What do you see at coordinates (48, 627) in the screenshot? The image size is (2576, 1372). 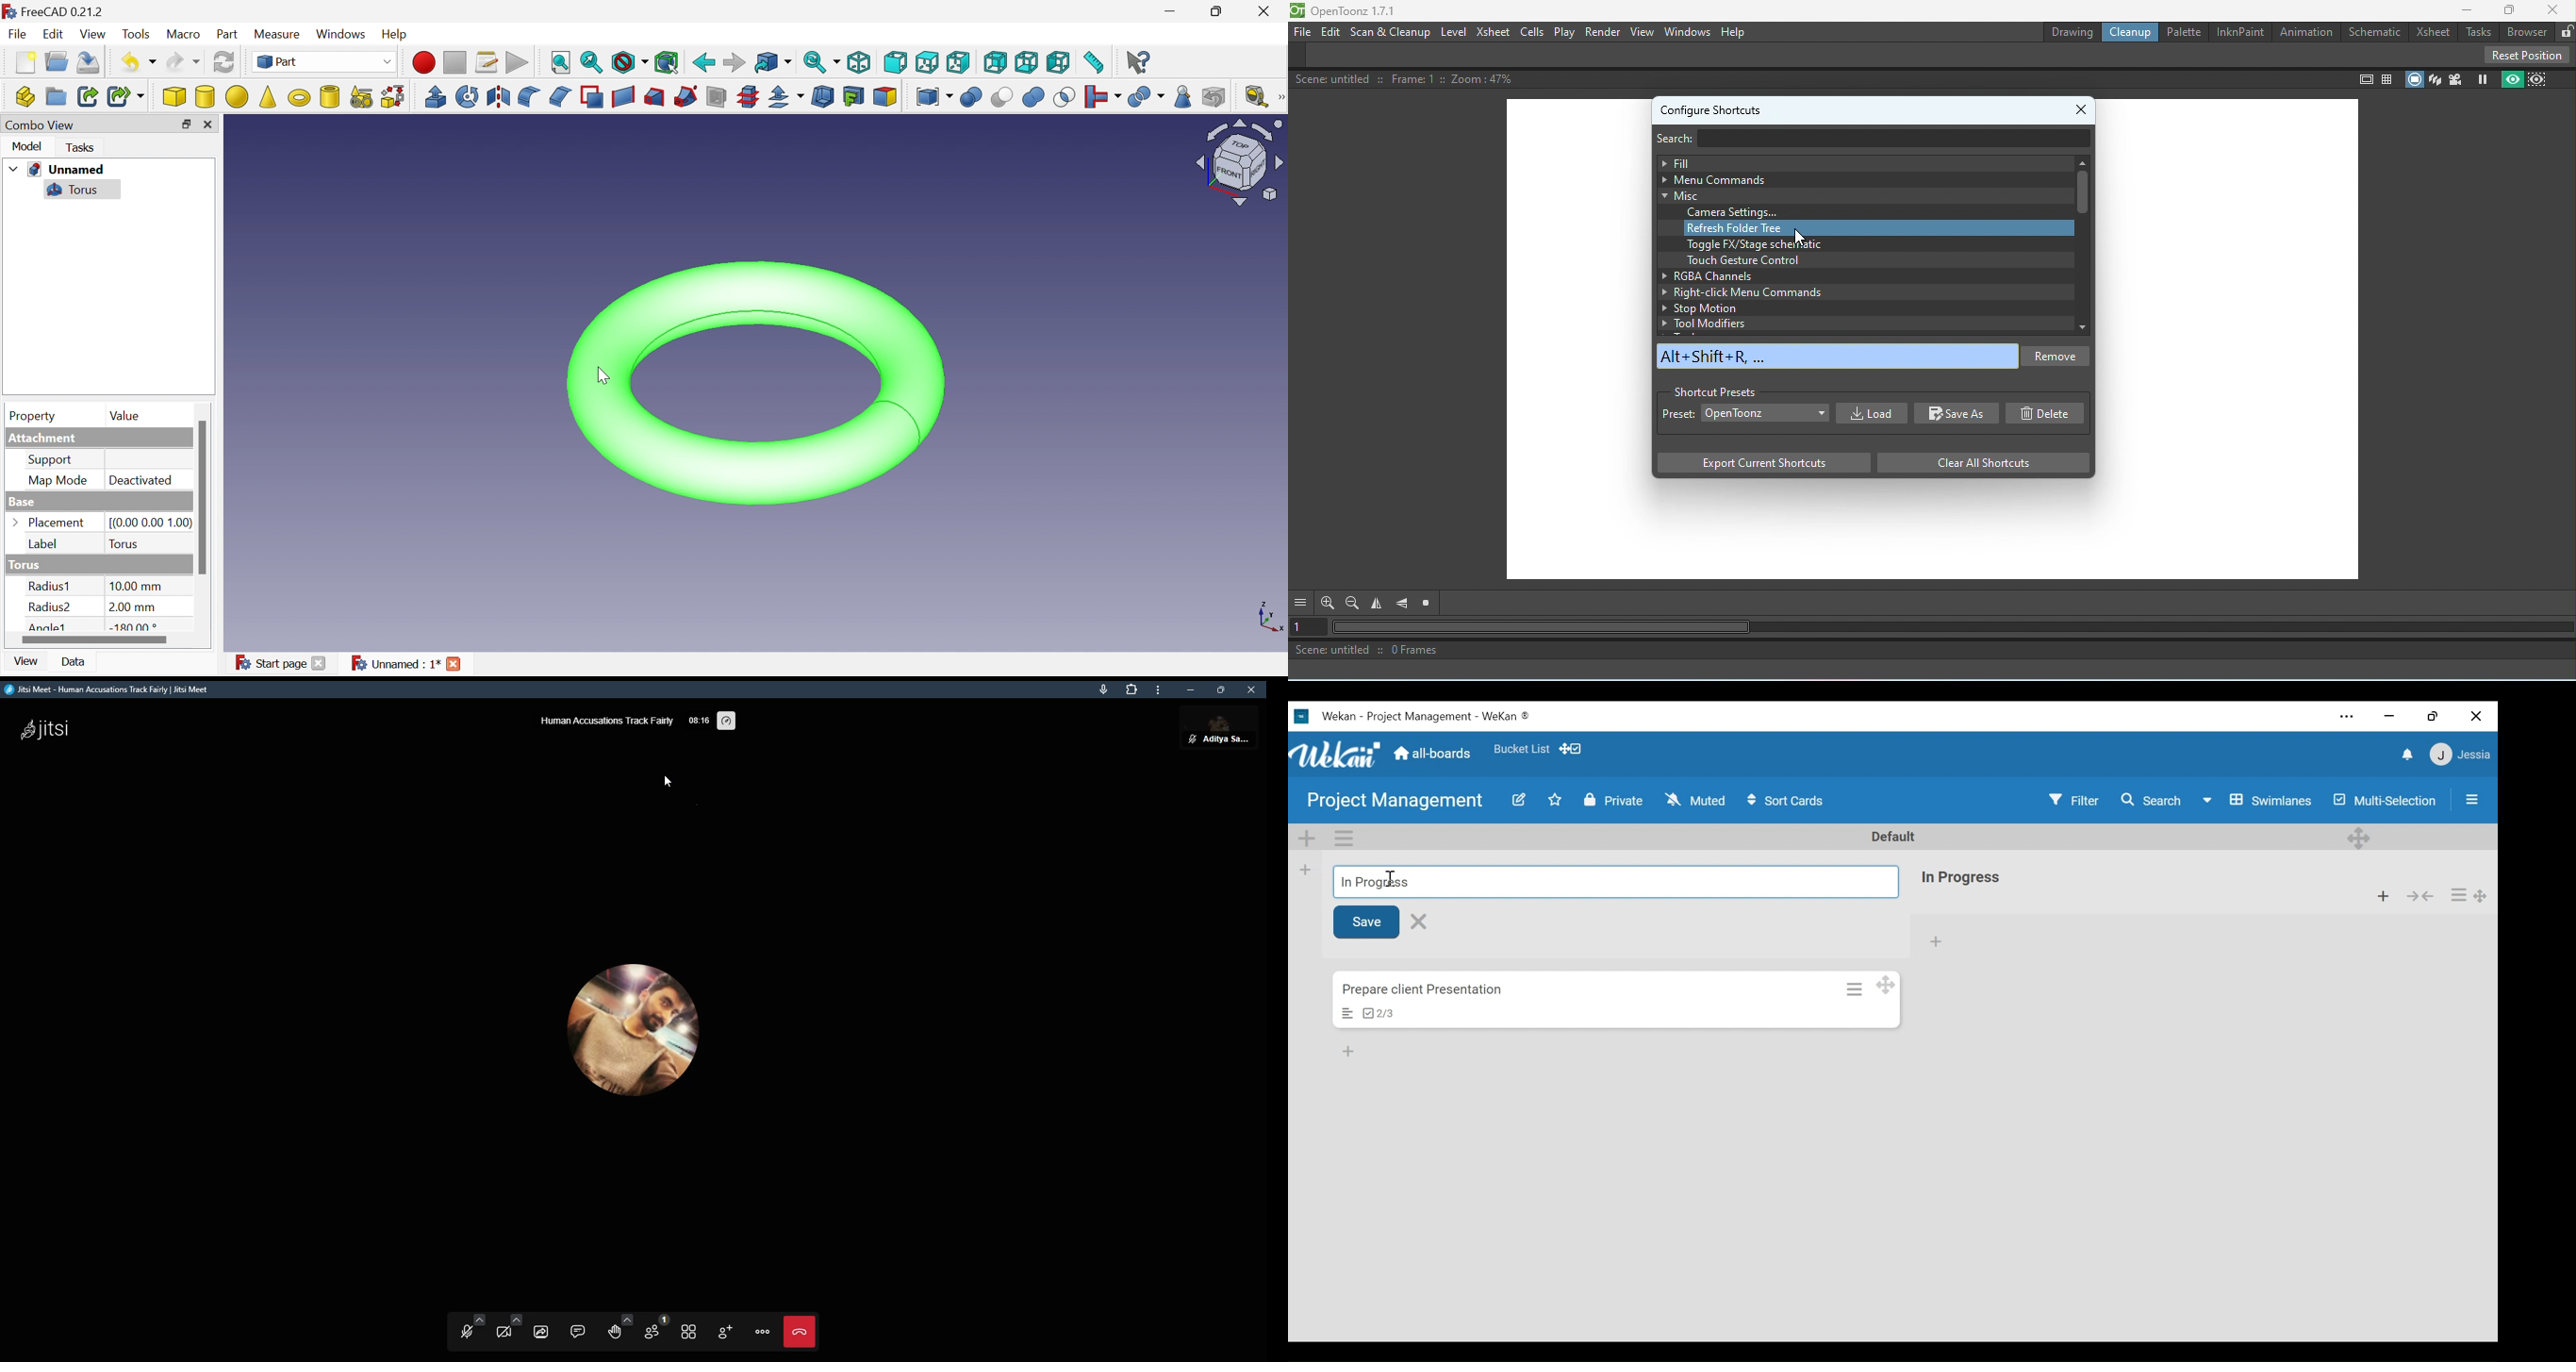 I see `Angle1` at bounding box center [48, 627].